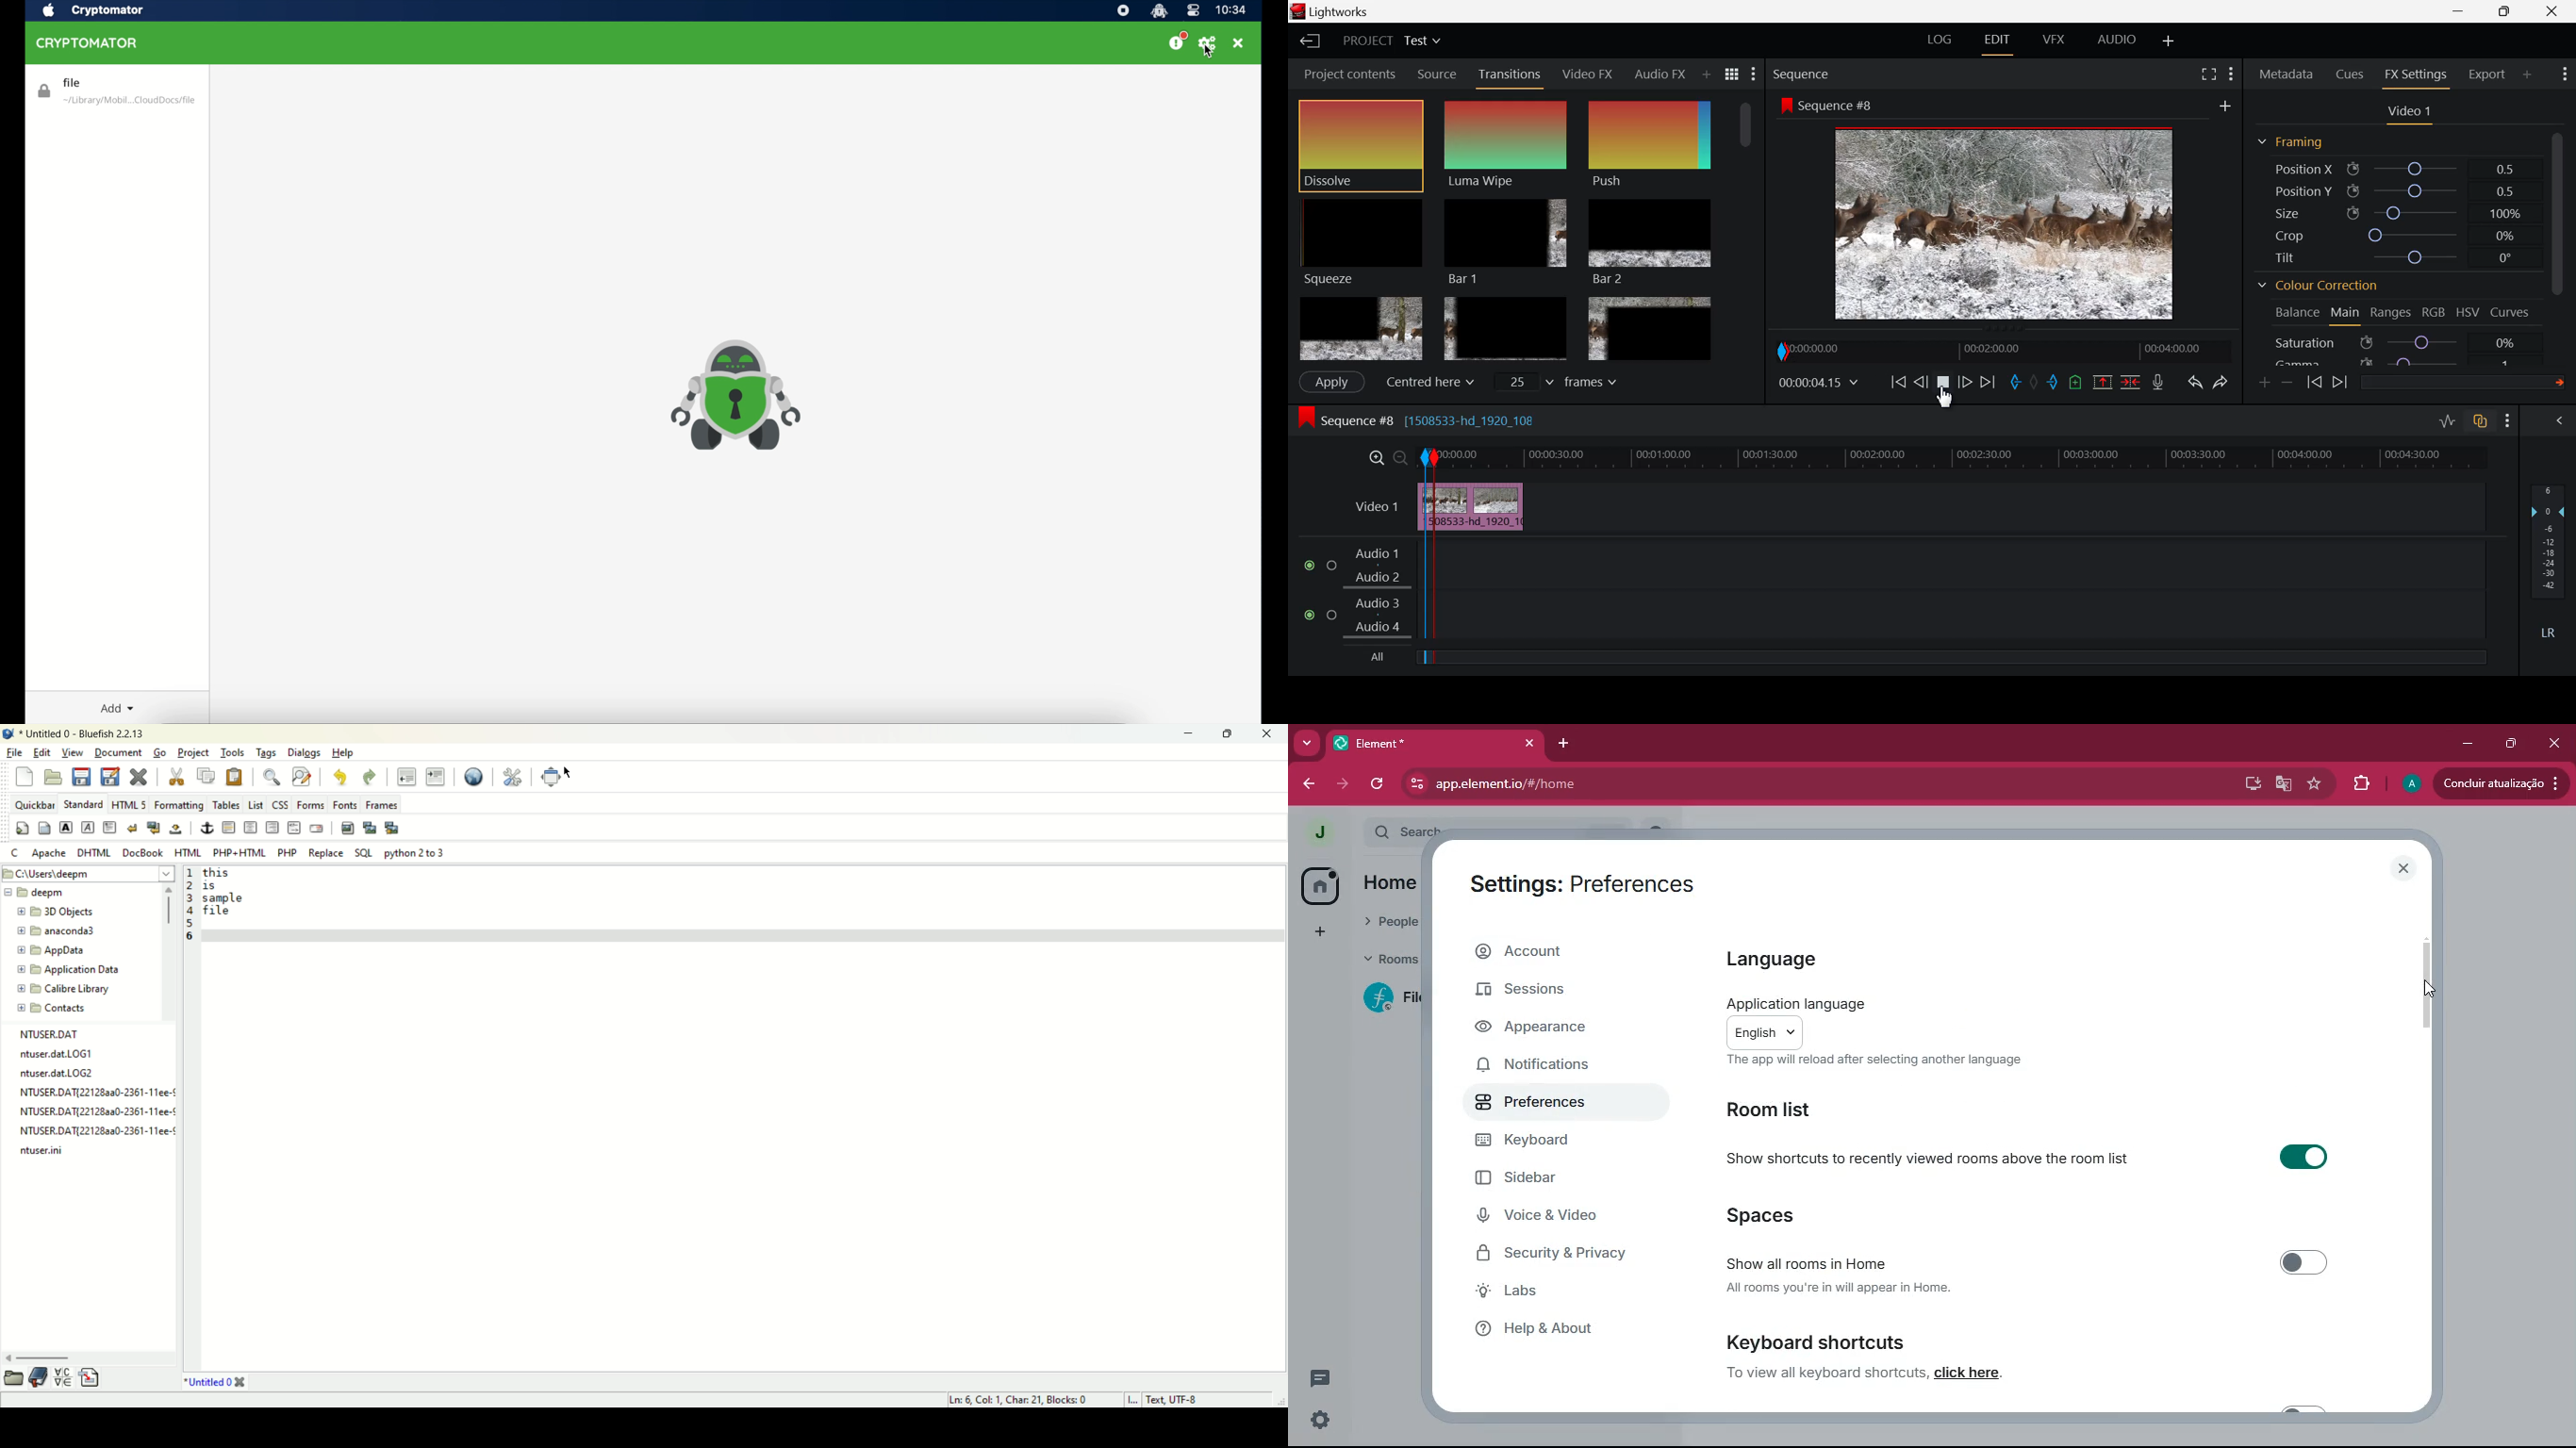 The image size is (2576, 1456). What do you see at coordinates (513, 776) in the screenshot?
I see `edit preferences` at bounding box center [513, 776].